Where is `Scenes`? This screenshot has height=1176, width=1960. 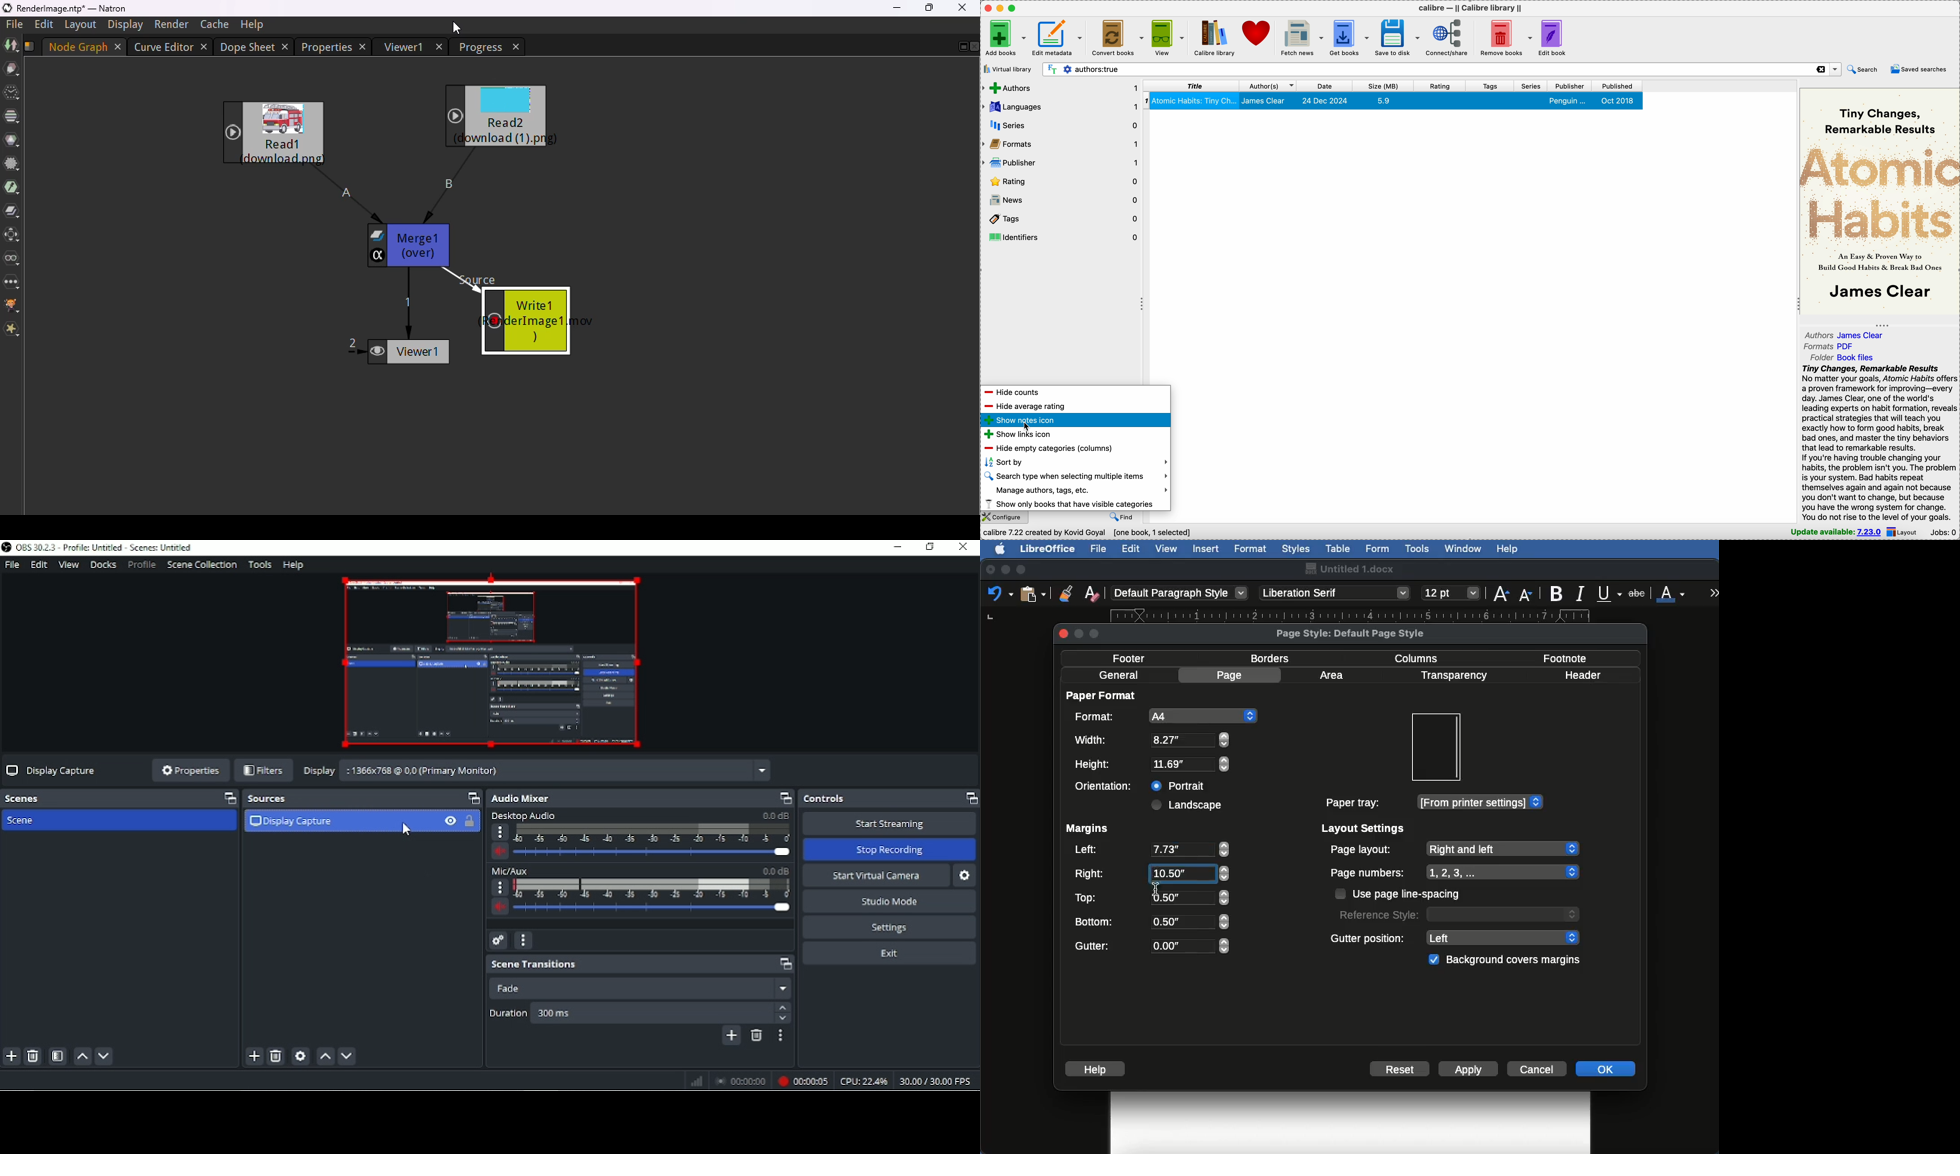 Scenes is located at coordinates (118, 798).